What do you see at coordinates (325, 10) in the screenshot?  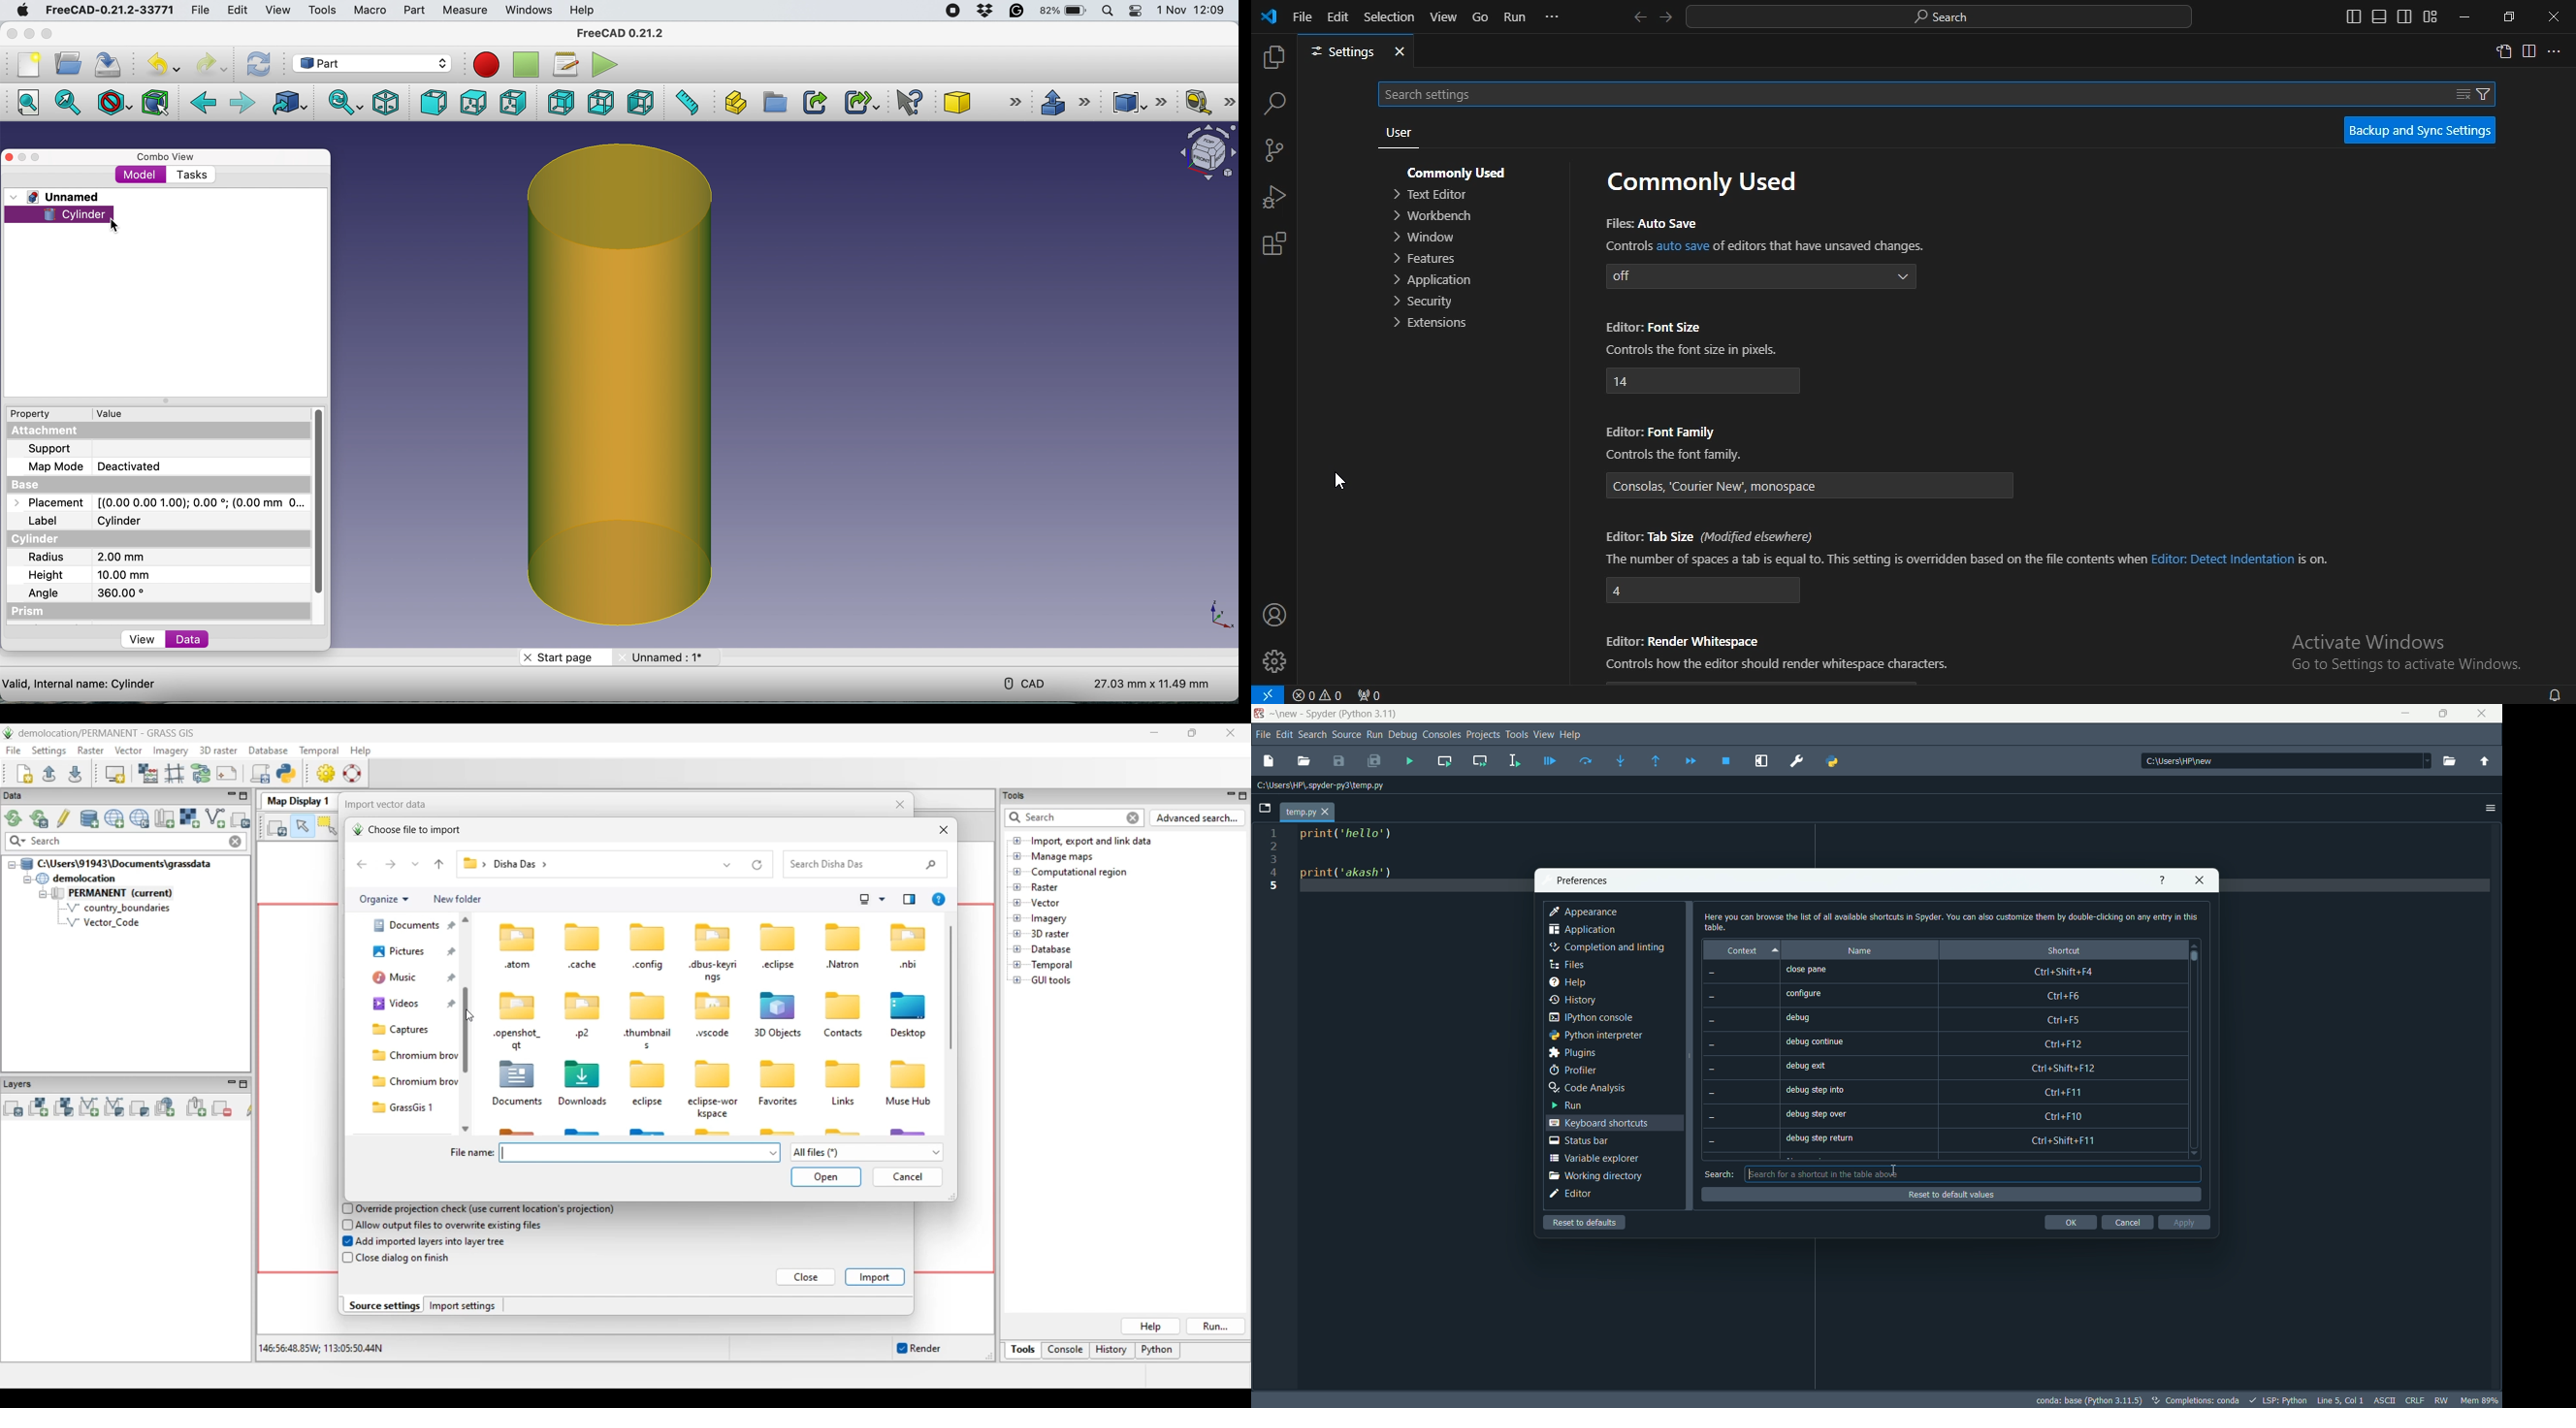 I see `tools` at bounding box center [325, 10].